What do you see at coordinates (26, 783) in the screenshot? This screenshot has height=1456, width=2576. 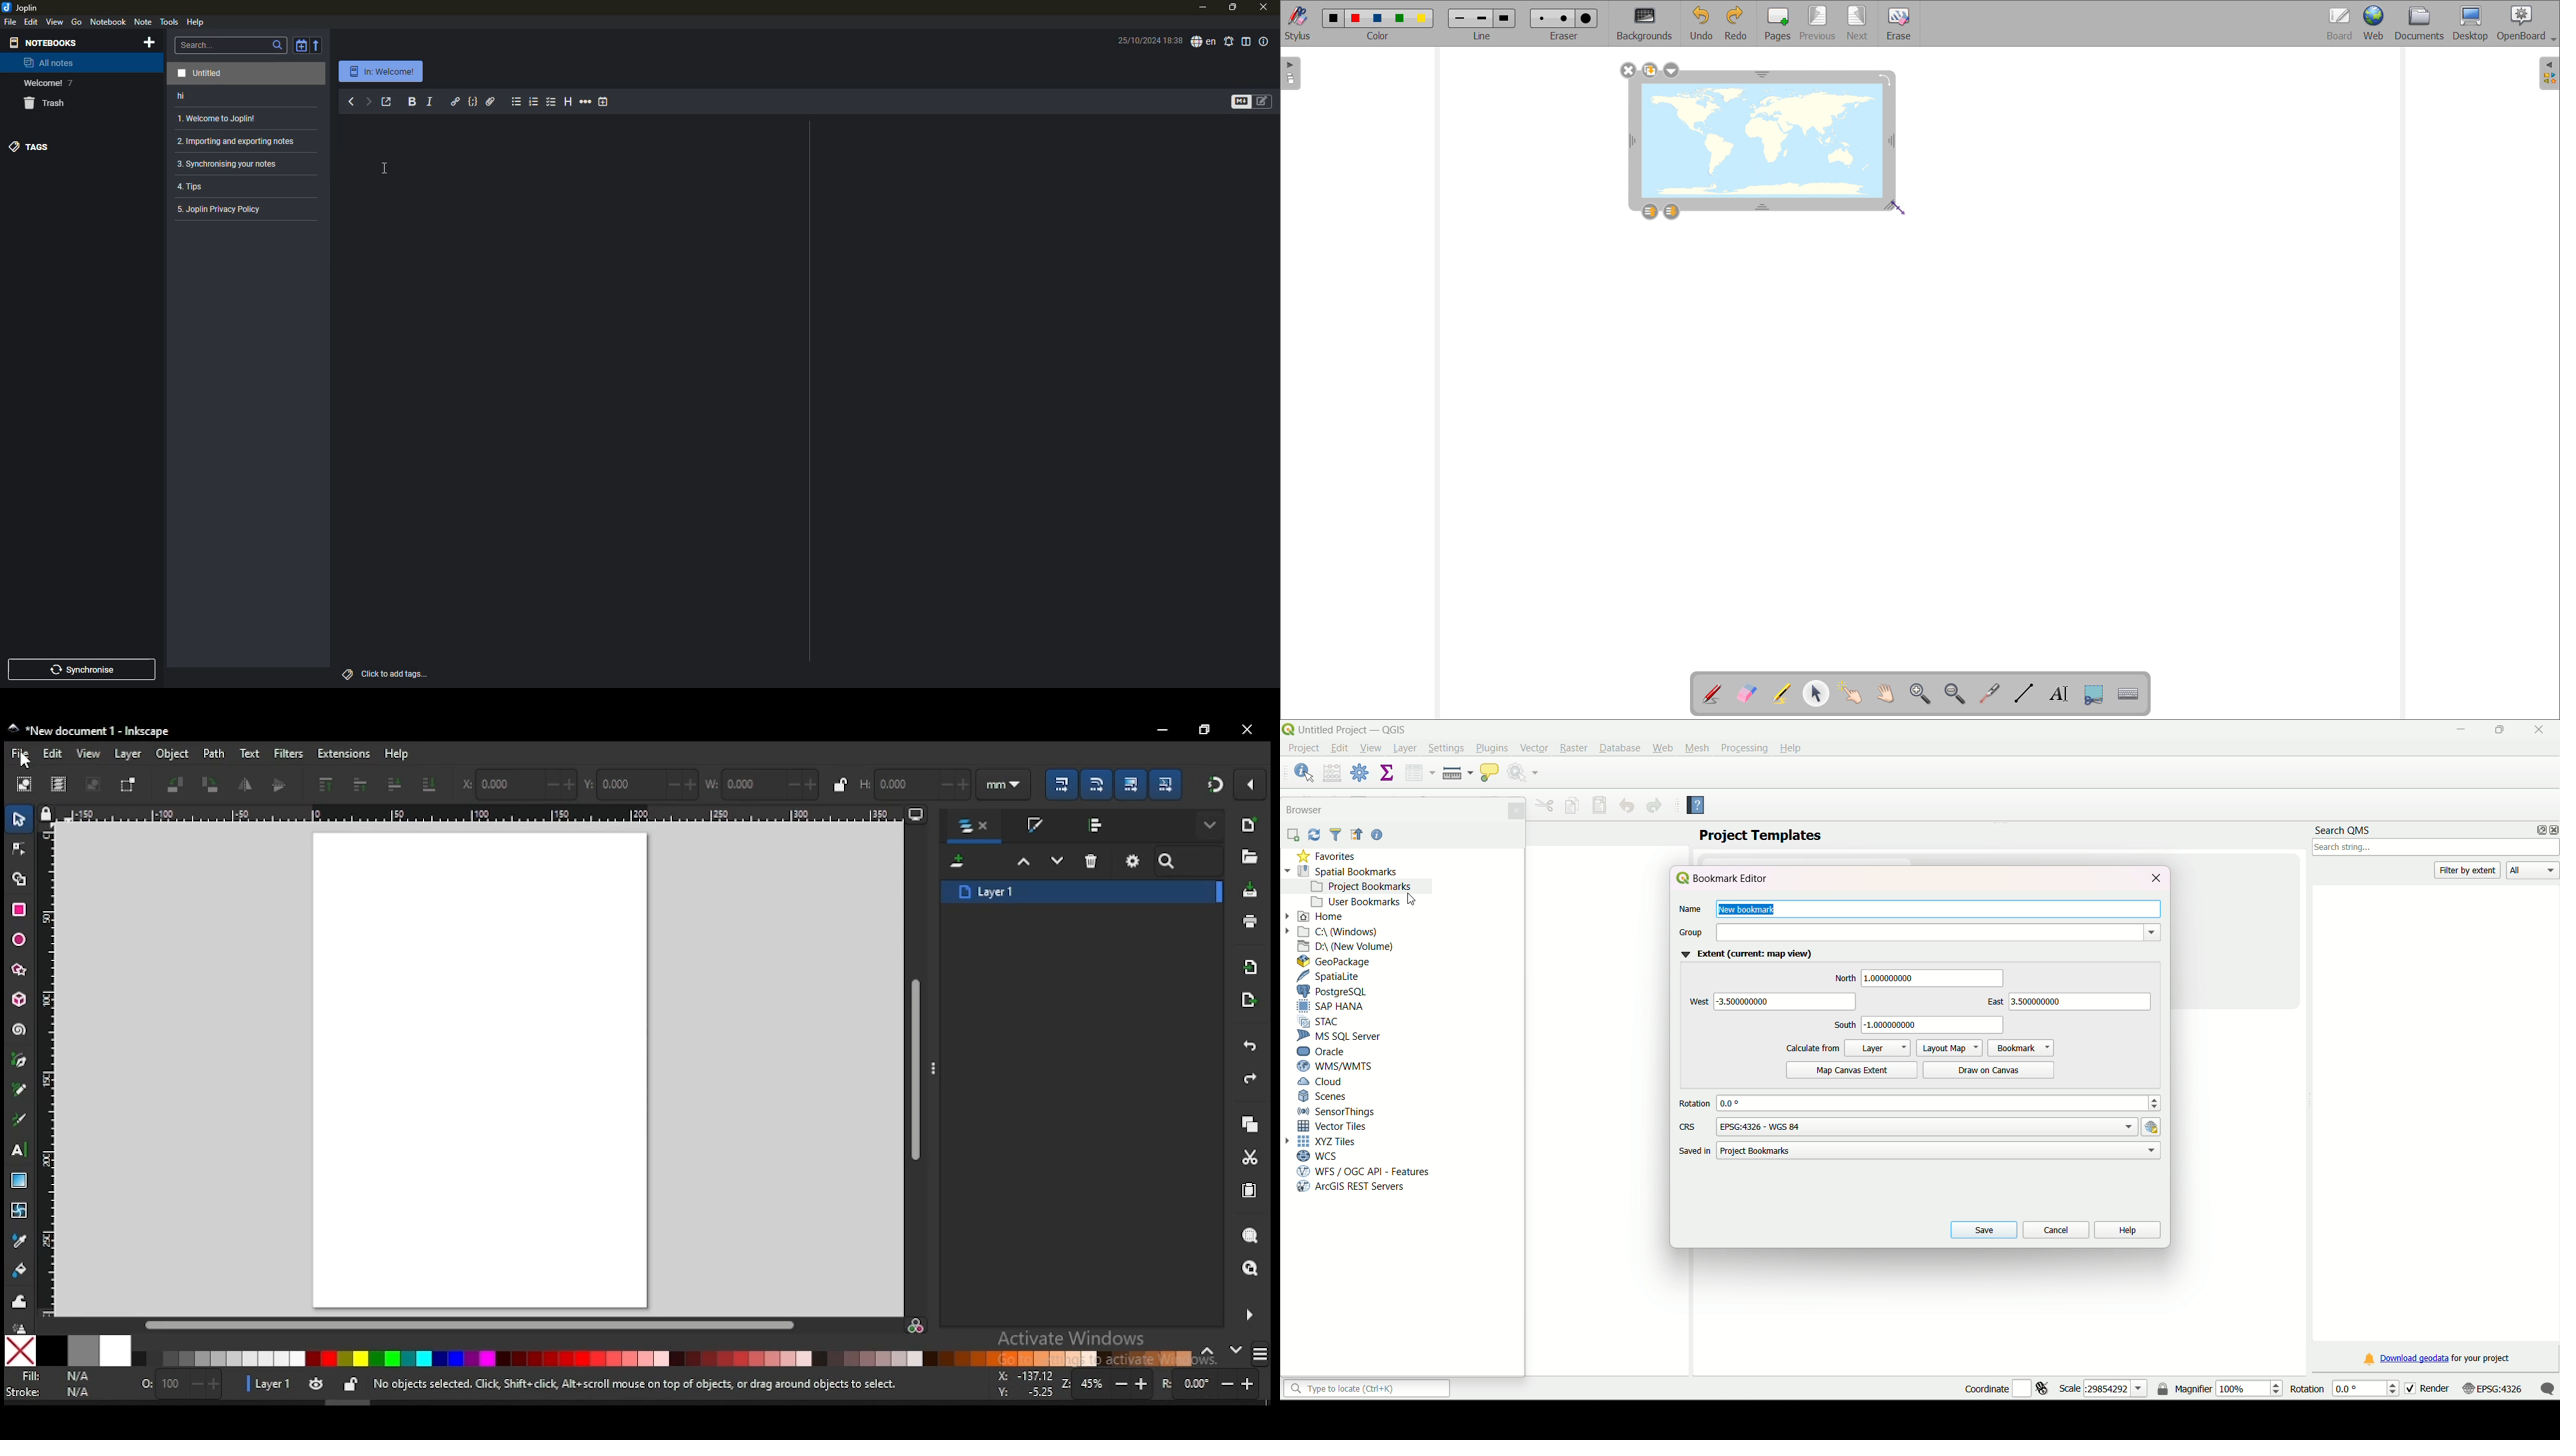 I see `select all` at bounding box center [26, 783].